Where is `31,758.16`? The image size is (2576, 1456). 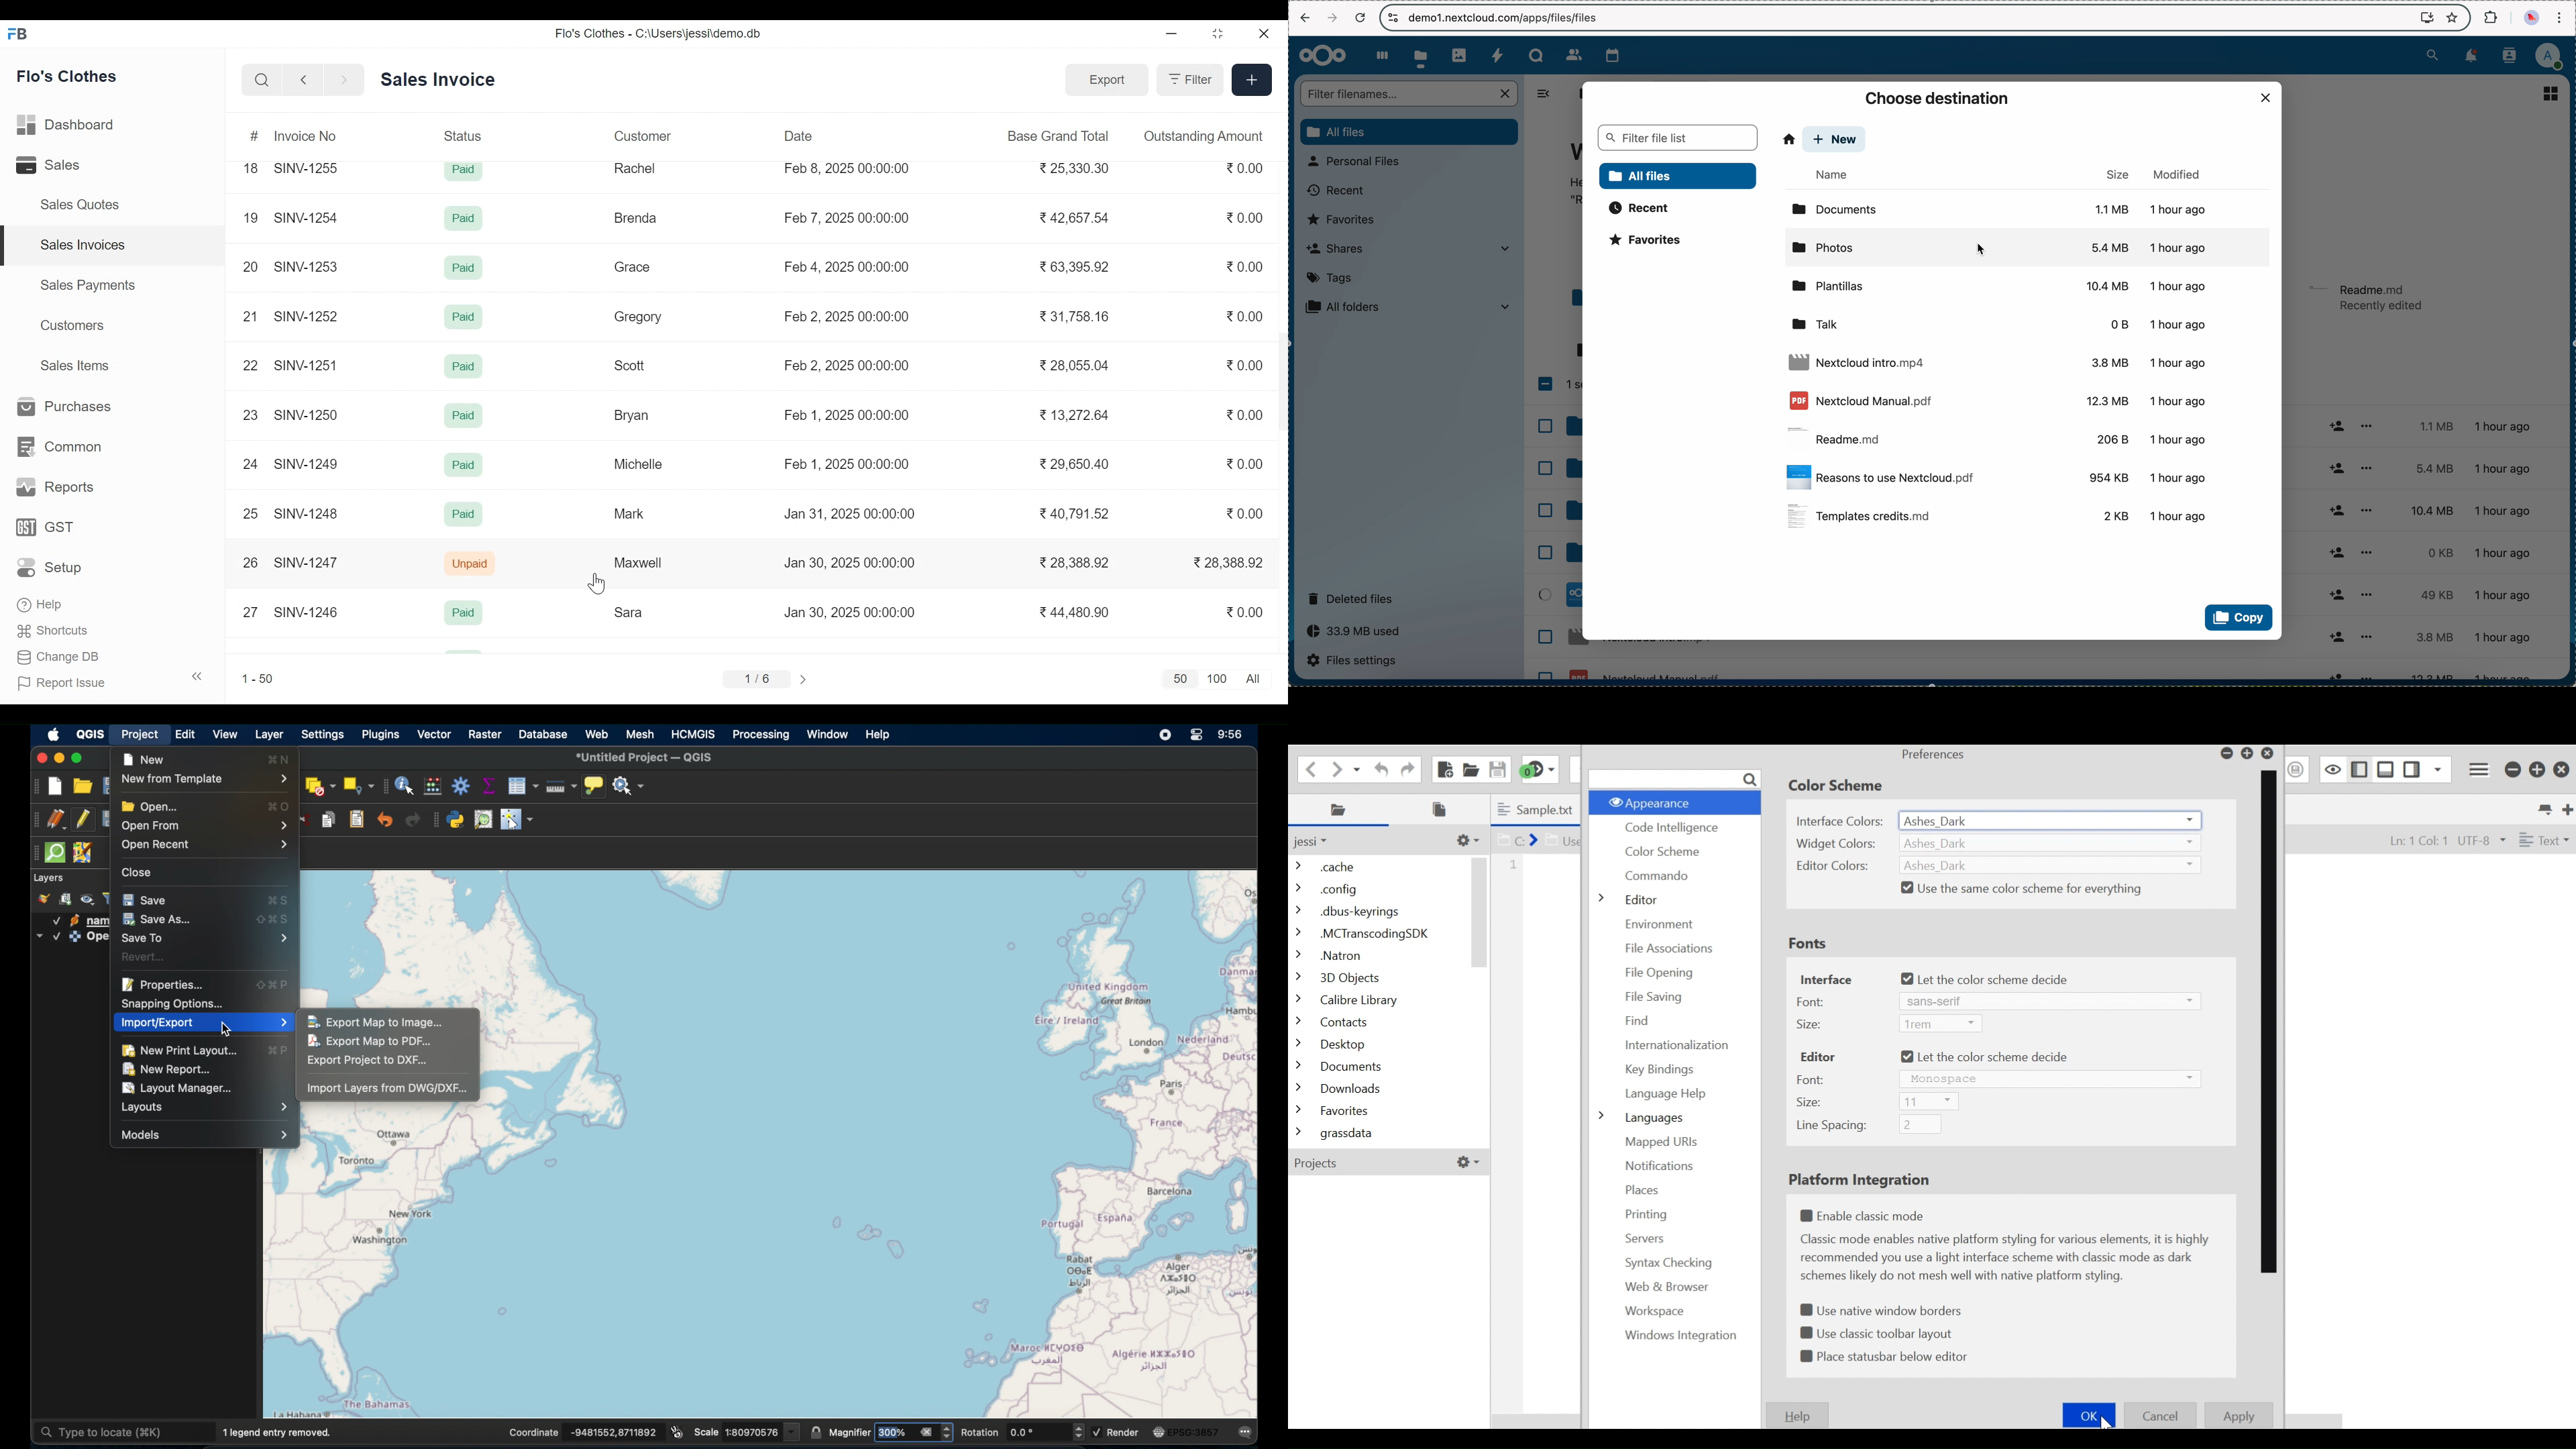 31,758.16 is located at coordinates (1075, 316).